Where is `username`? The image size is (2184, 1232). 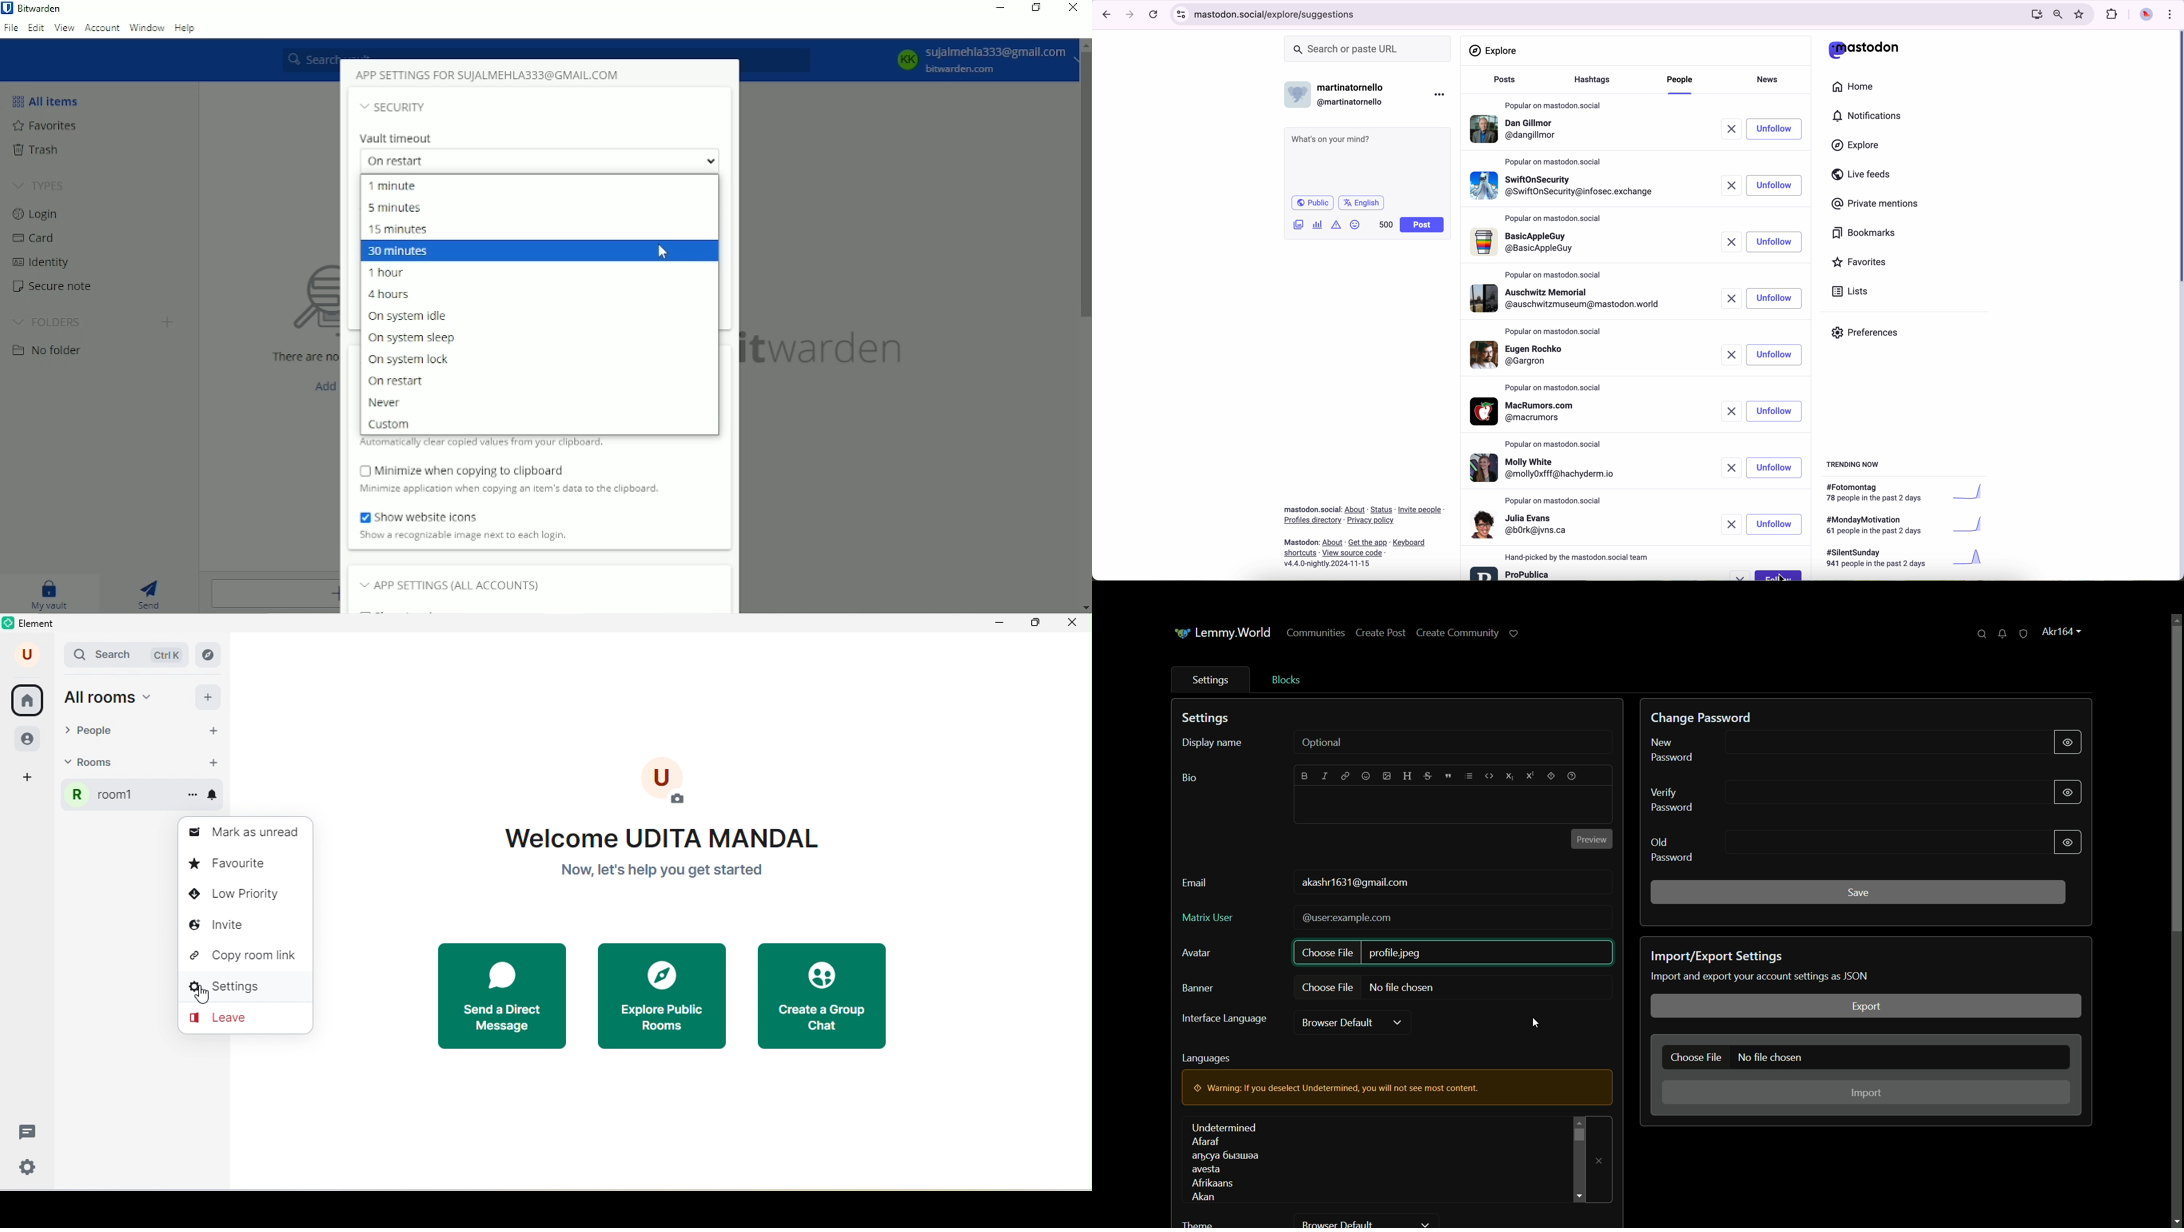 username is located at coordinates (1338, 93).